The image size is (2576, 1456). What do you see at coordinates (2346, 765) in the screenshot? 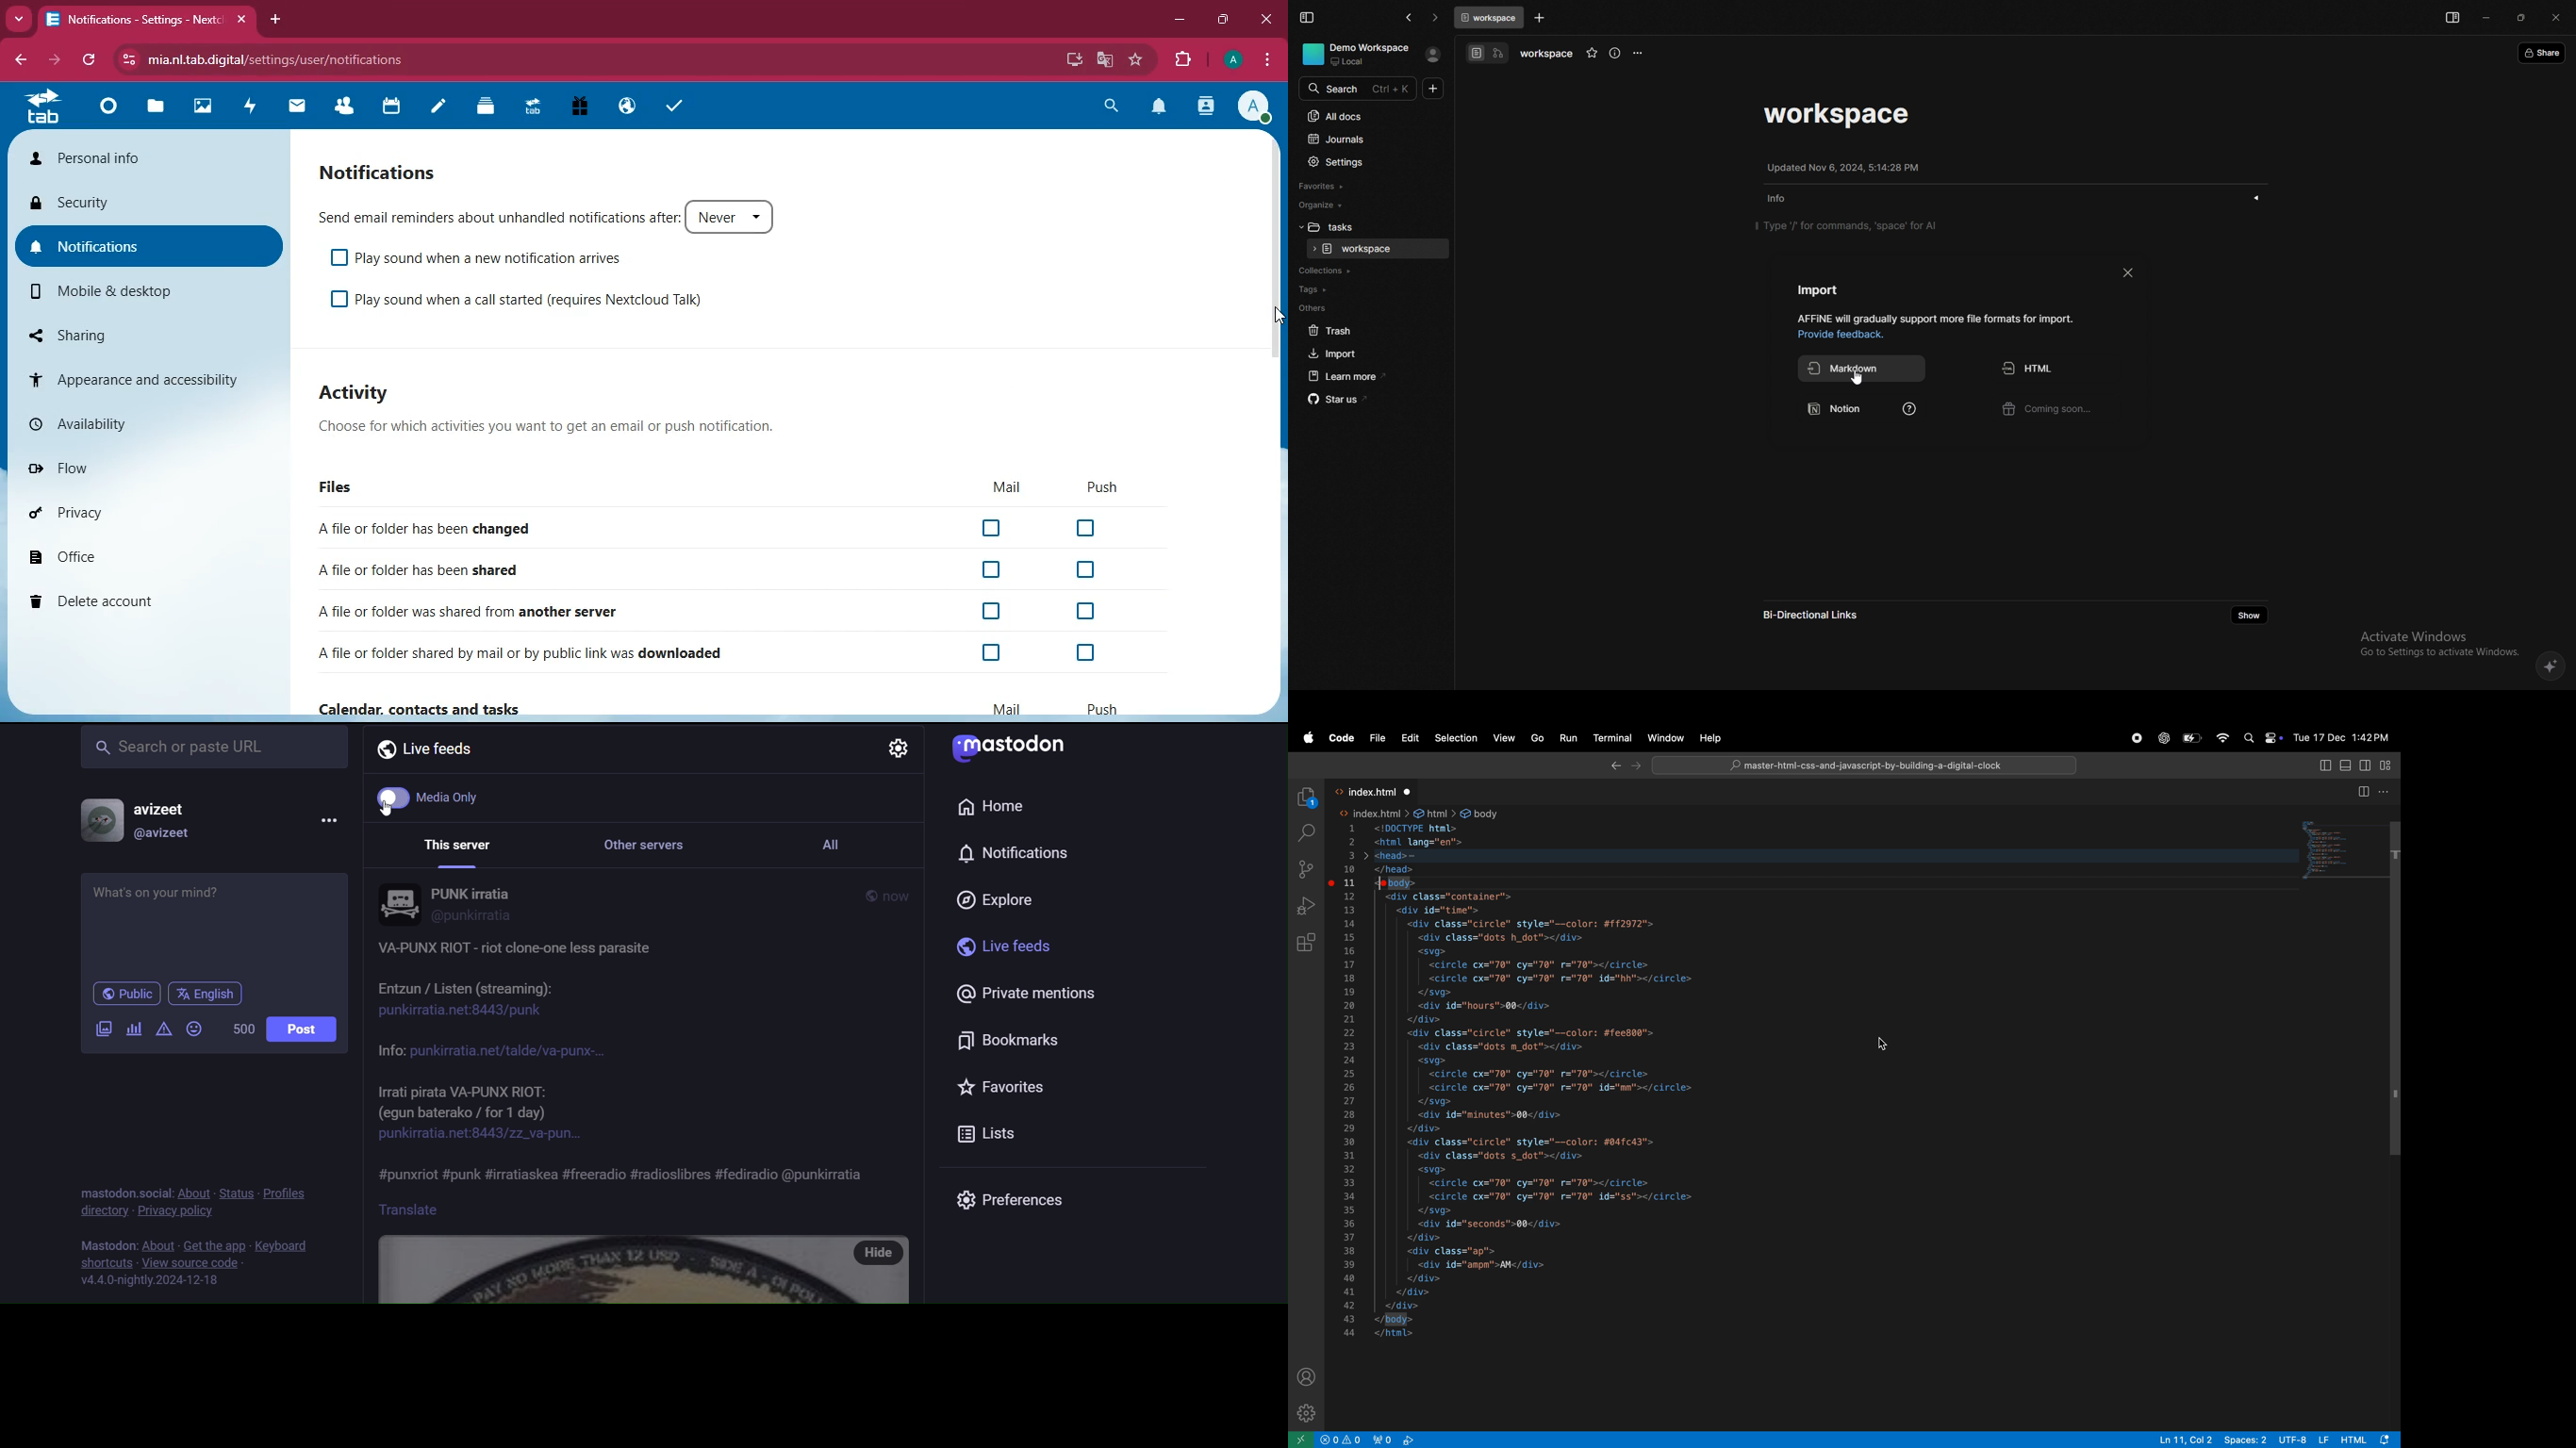
I see `view` at bounding box center [2346, 765].